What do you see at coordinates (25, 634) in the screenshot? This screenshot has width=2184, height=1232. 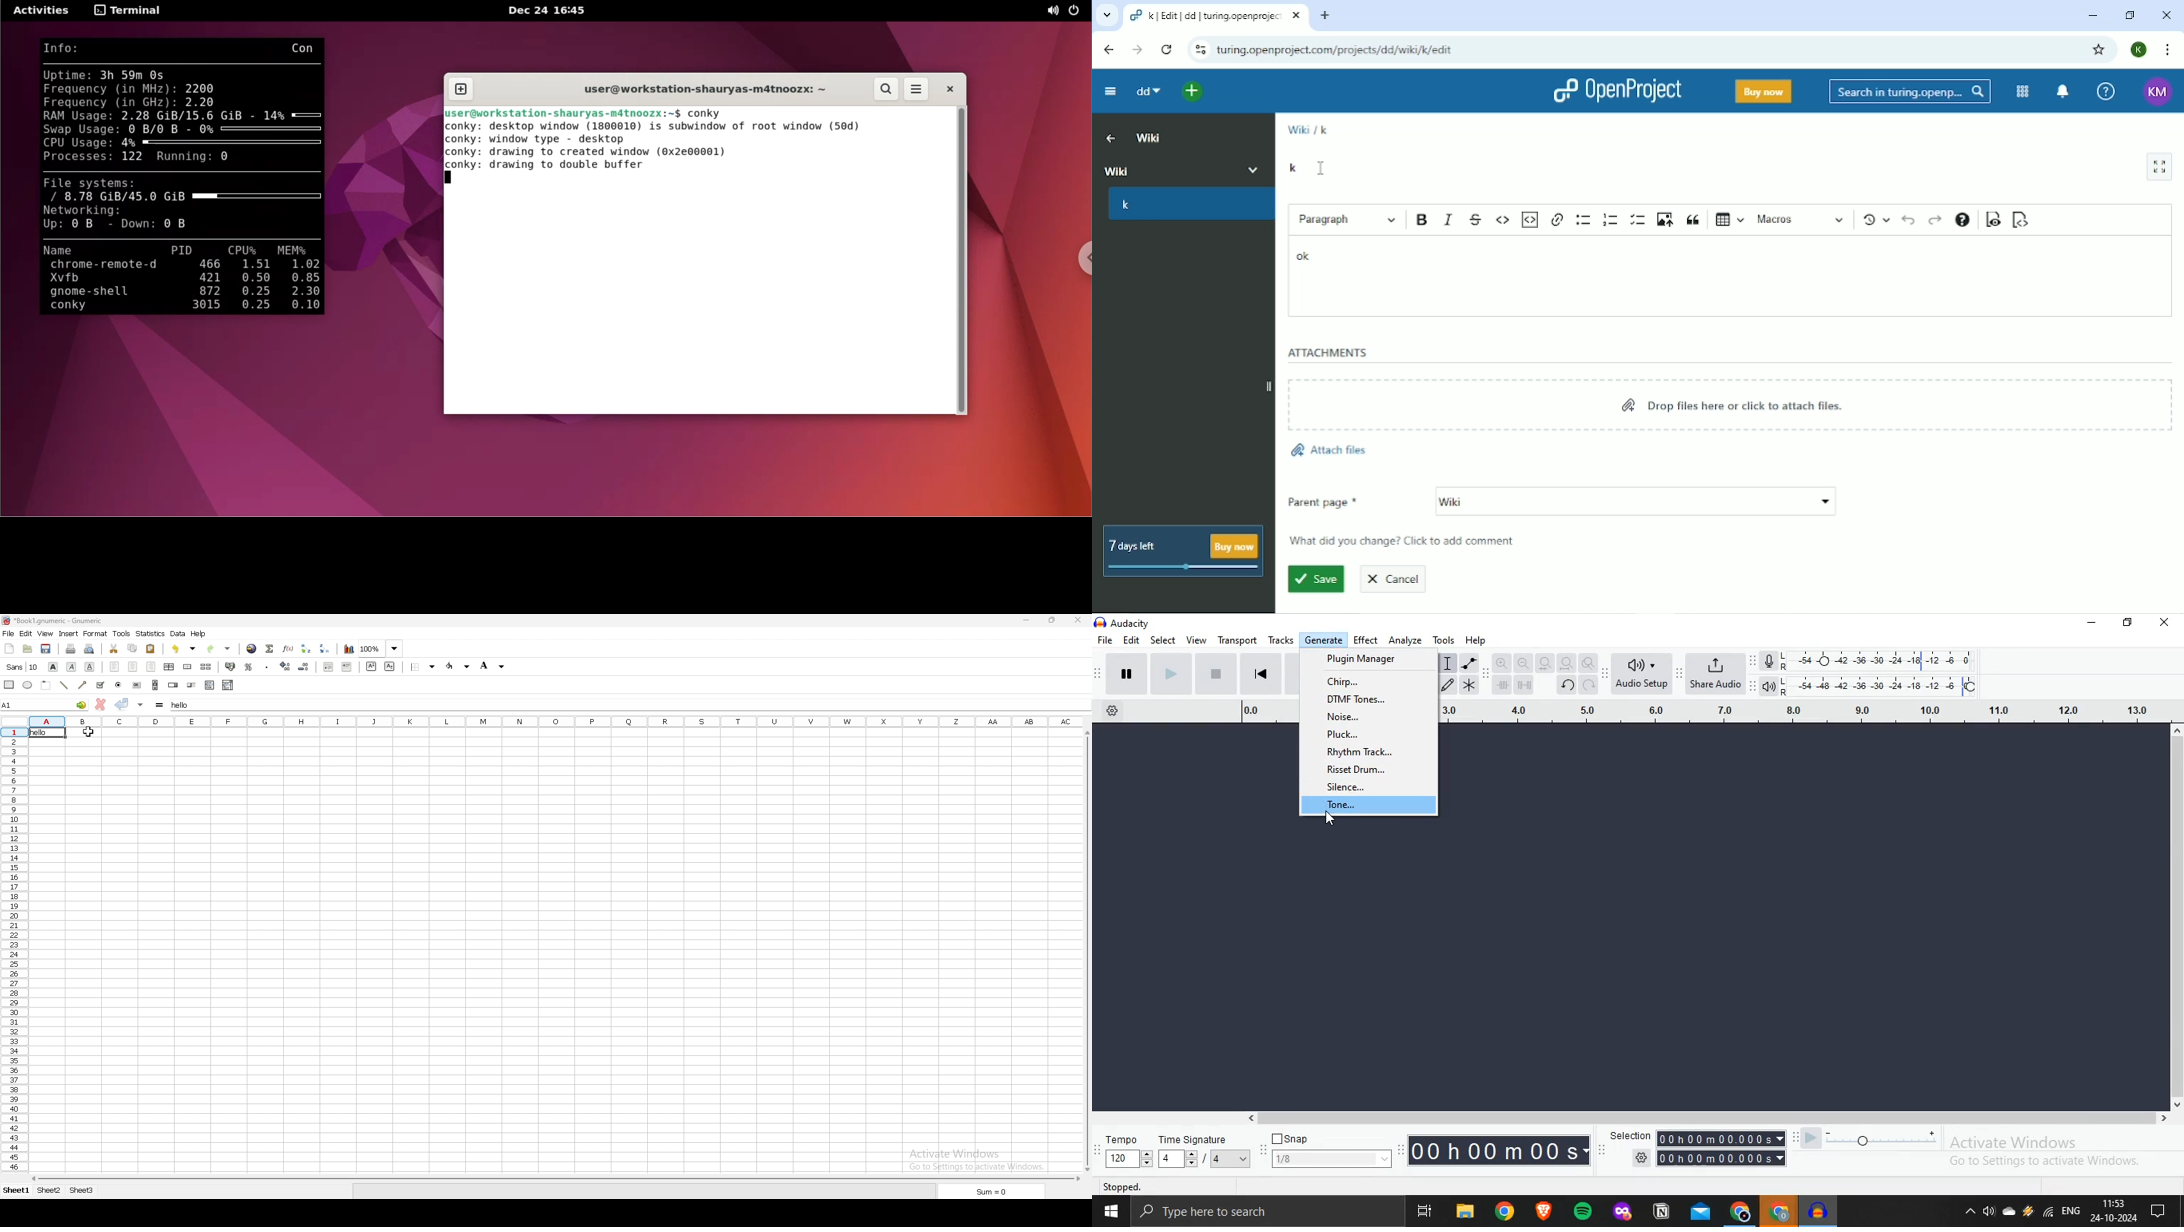 I see `edit` at bounding box center [25, 634].